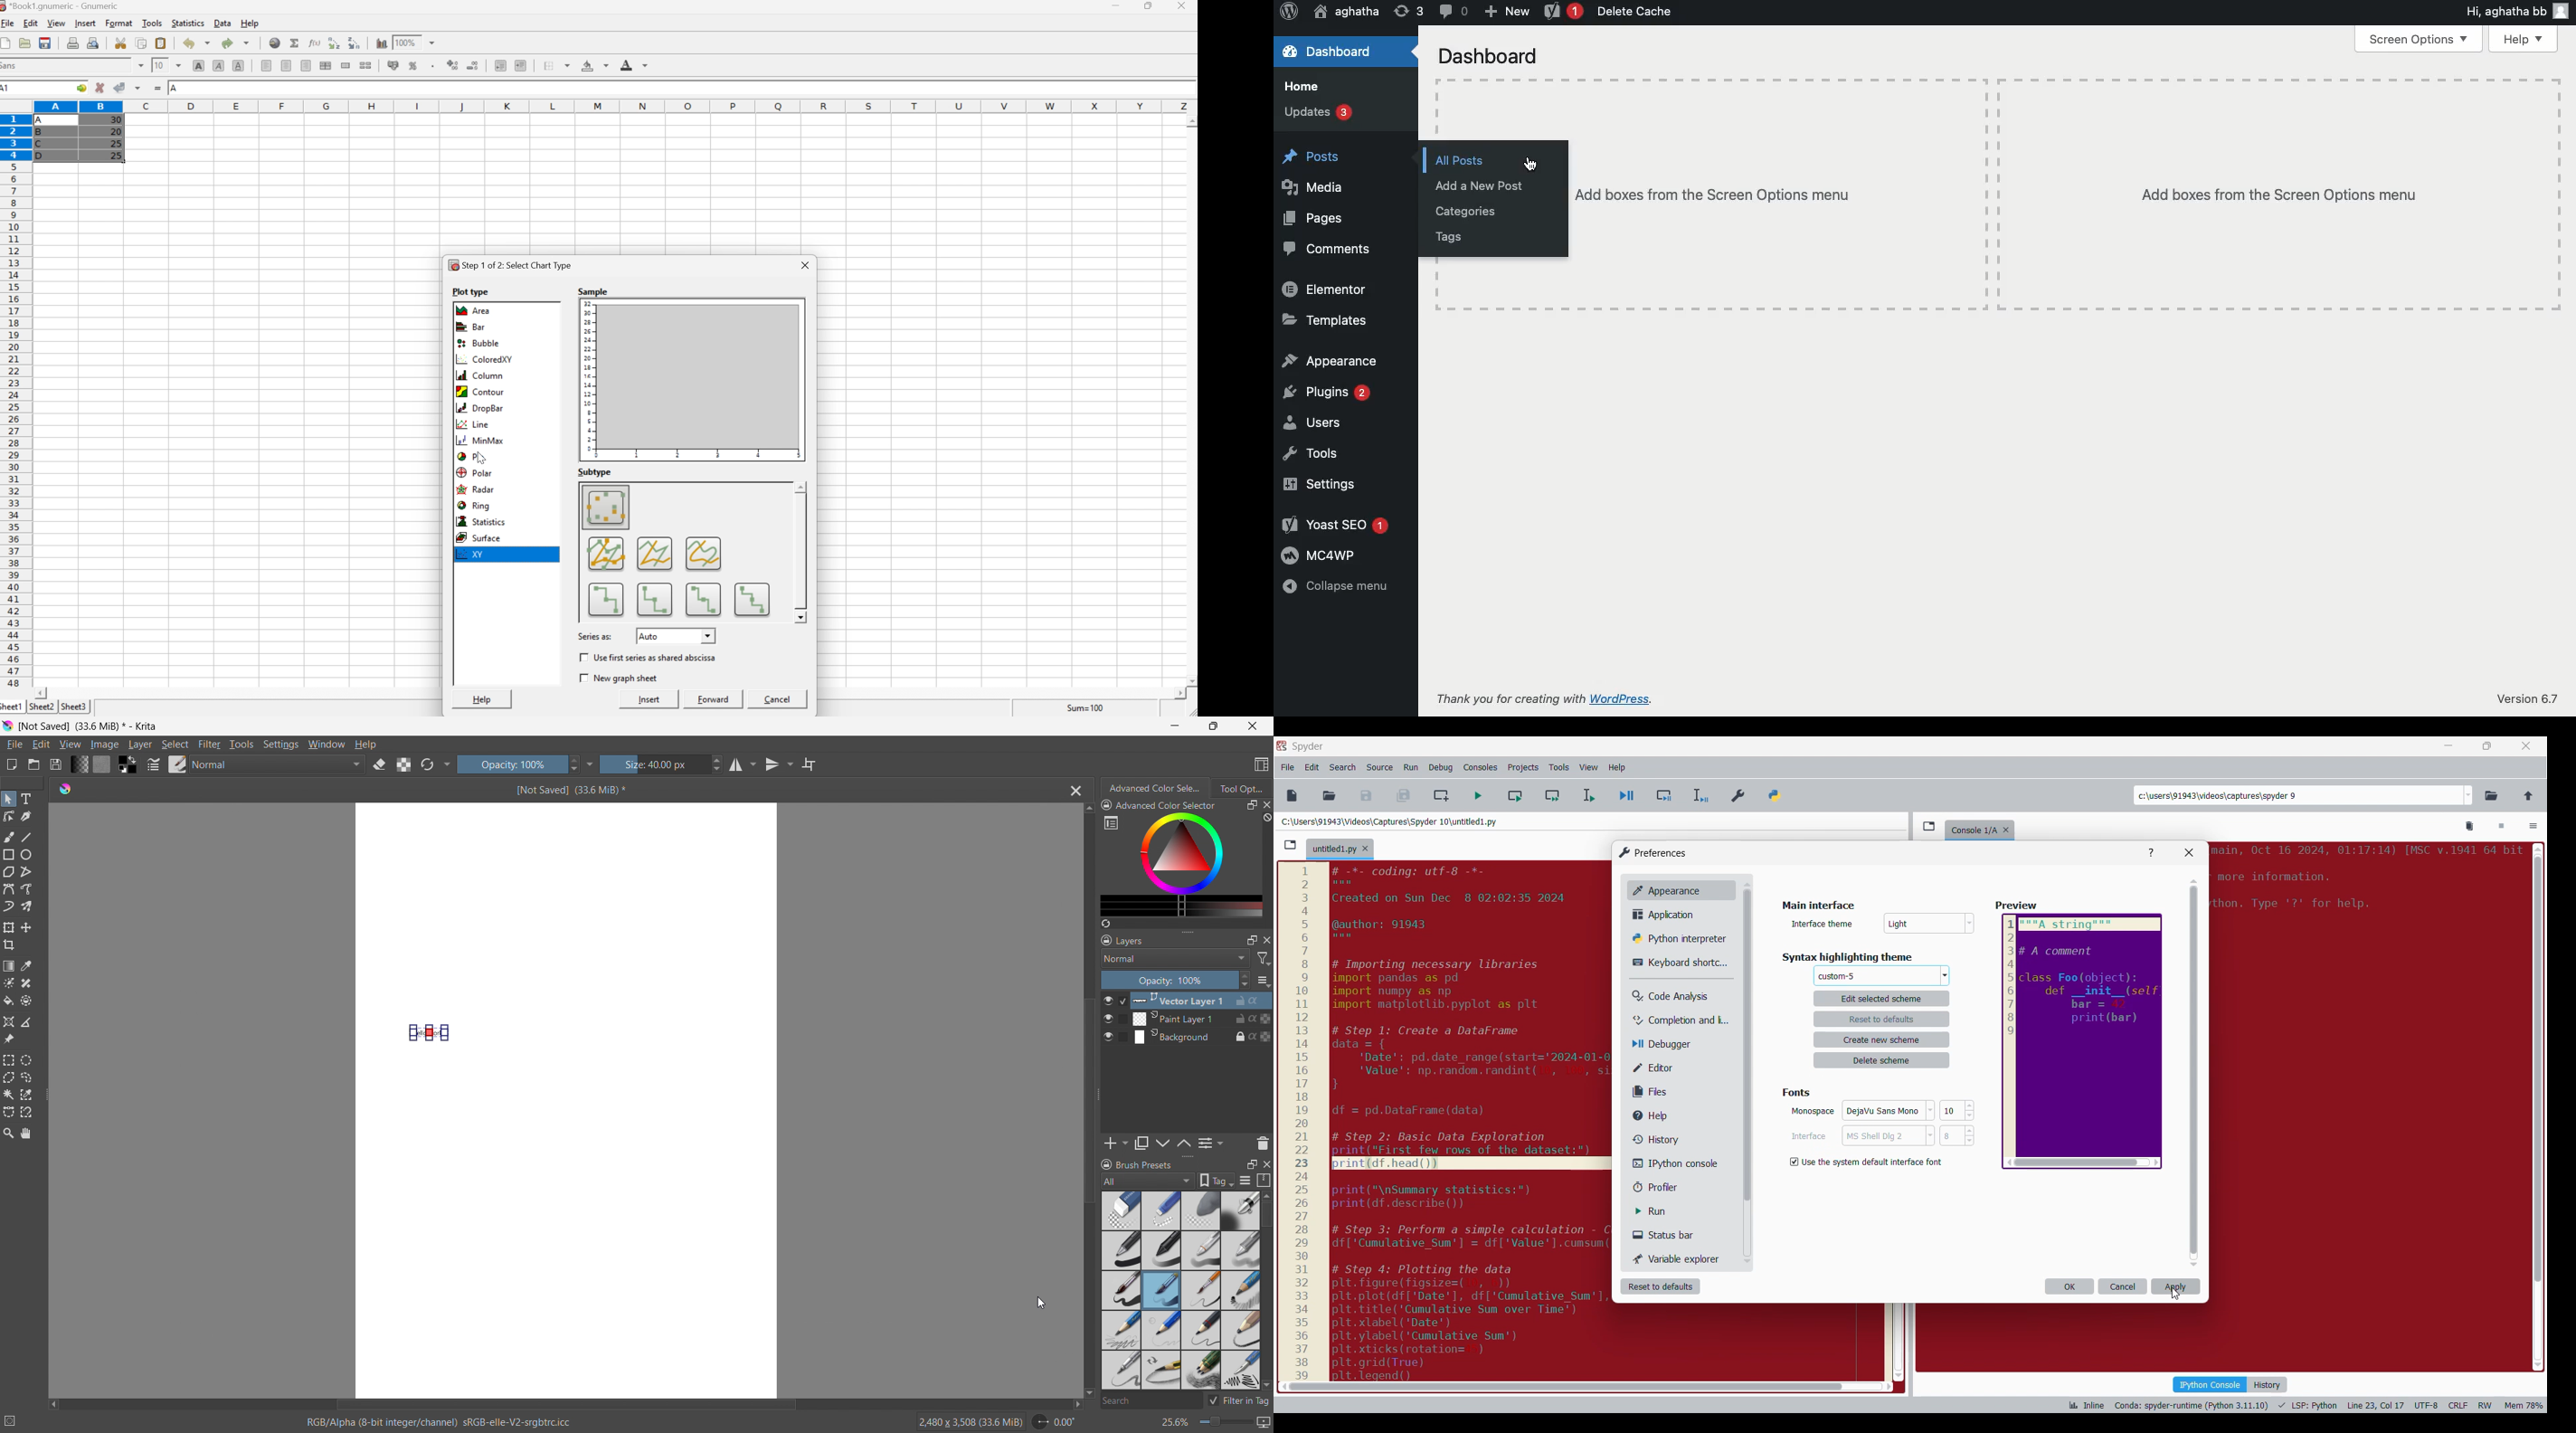 Image resolution: width=2576 pixels, height=1456 pixels. I want to click on Collapse menu, so click(1337, 588).